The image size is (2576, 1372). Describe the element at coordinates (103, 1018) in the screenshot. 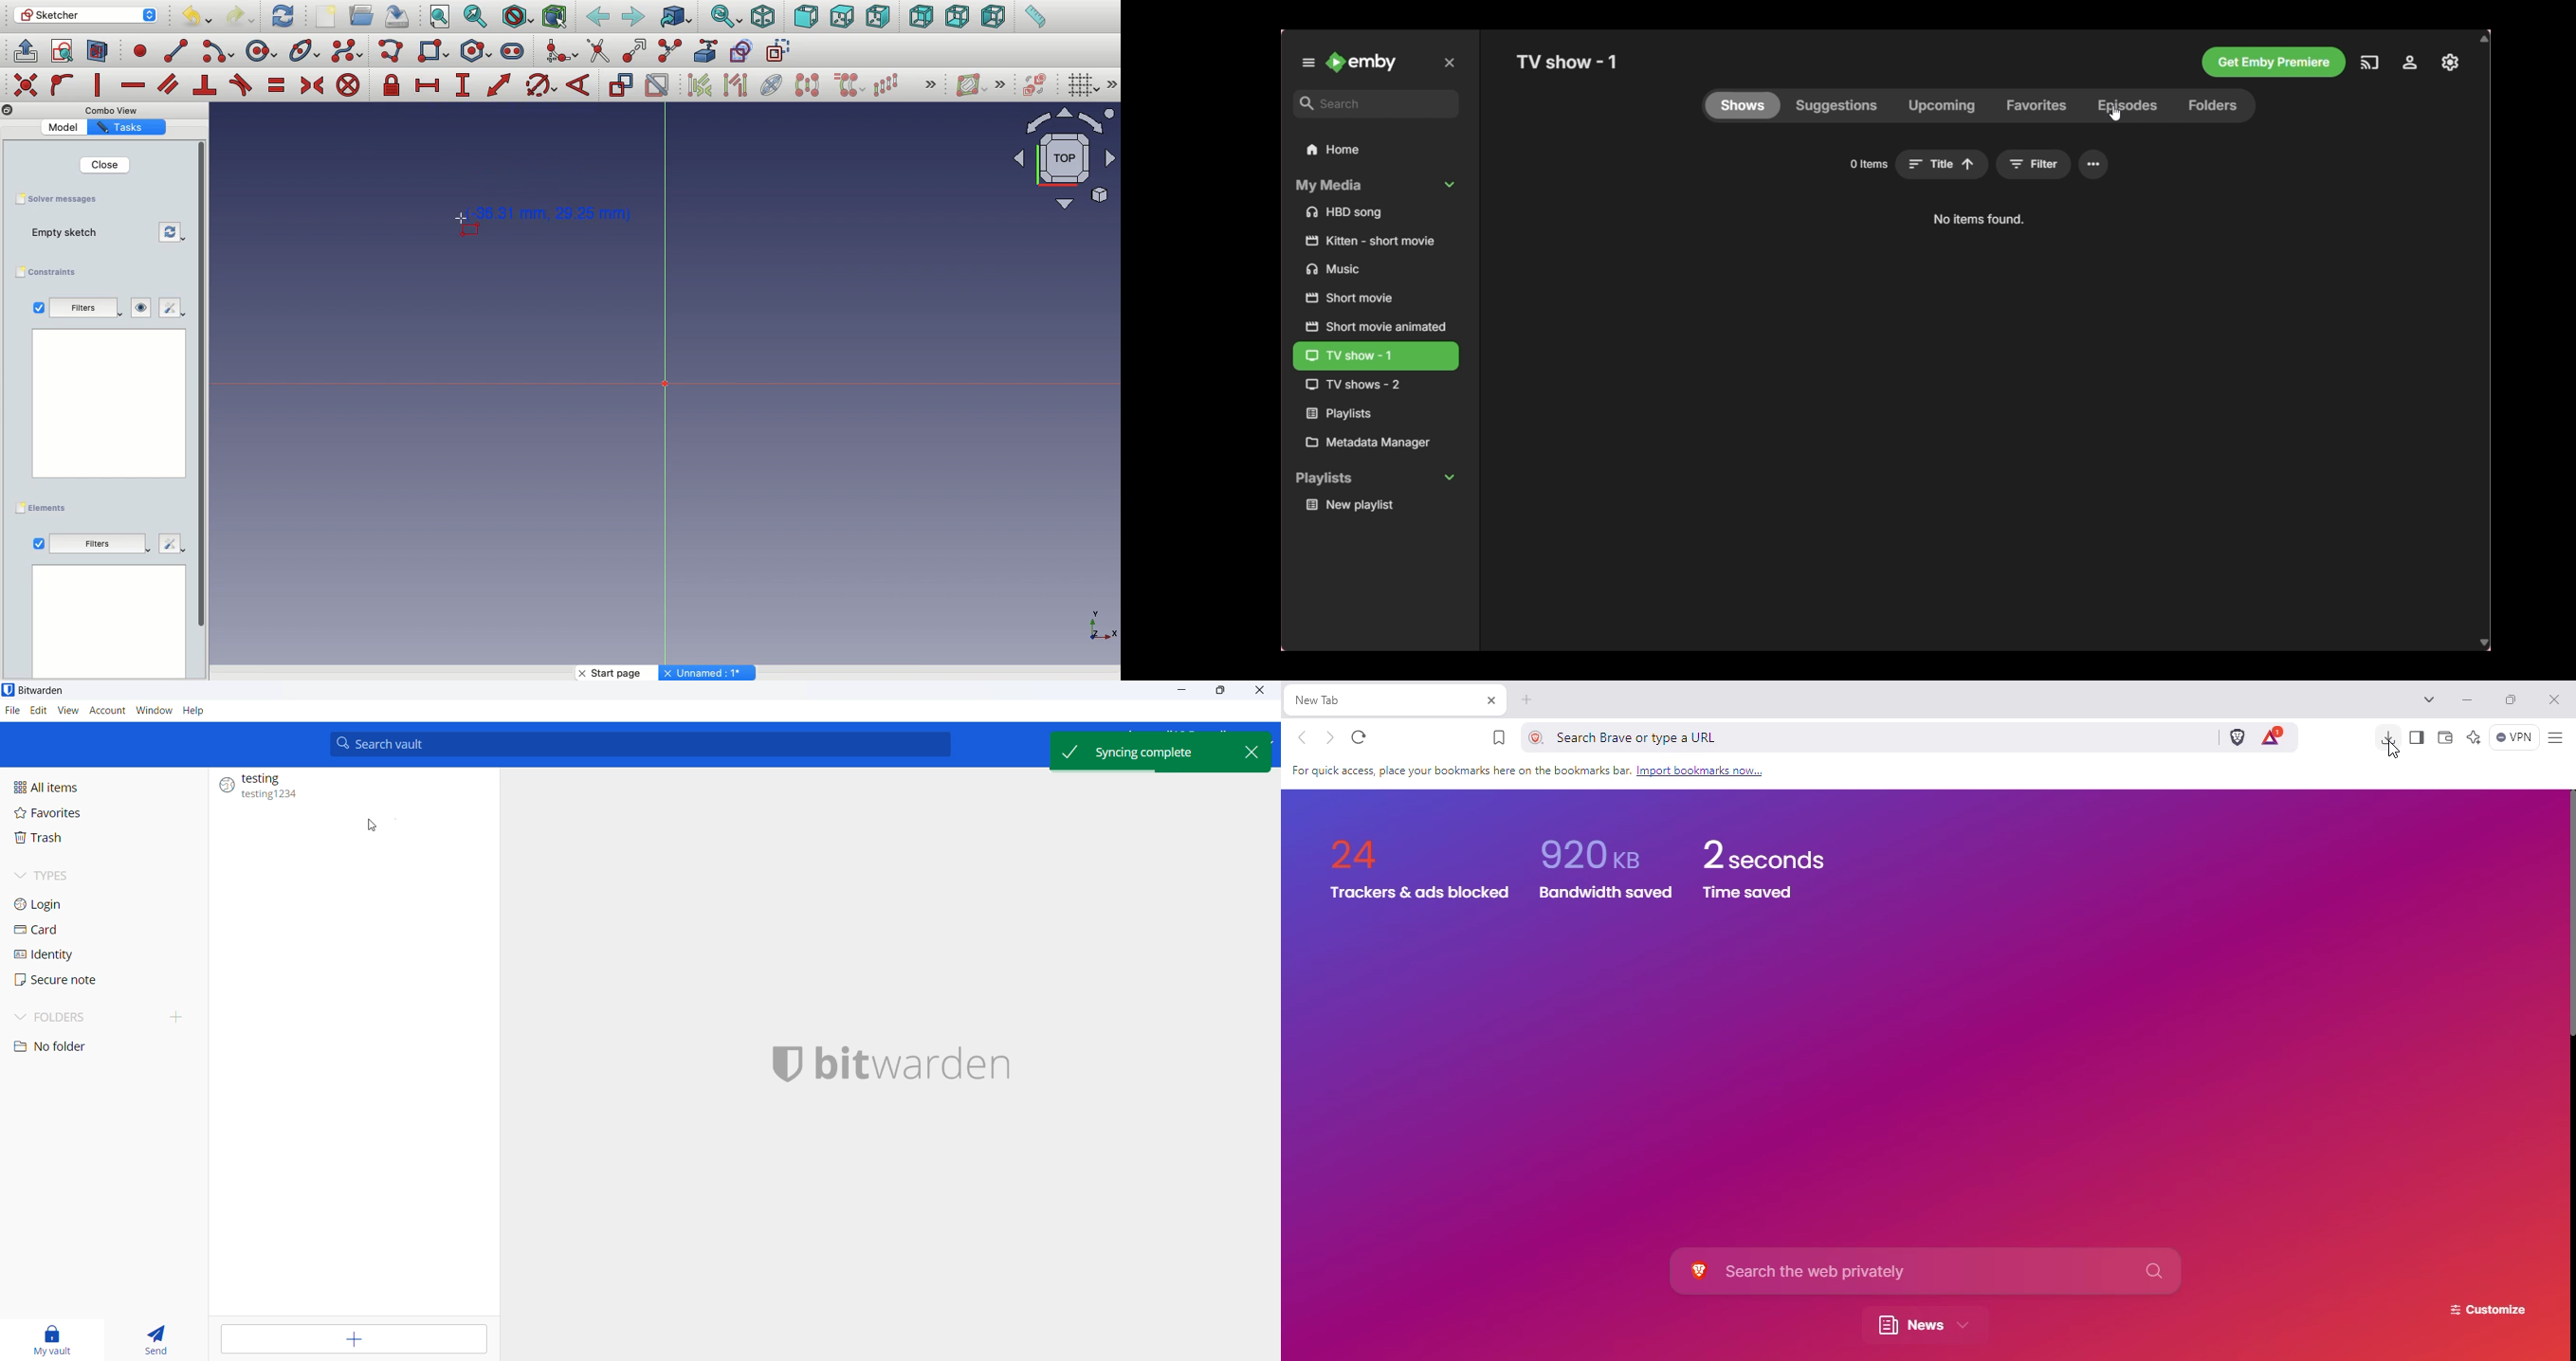

I see `folders` at that location.